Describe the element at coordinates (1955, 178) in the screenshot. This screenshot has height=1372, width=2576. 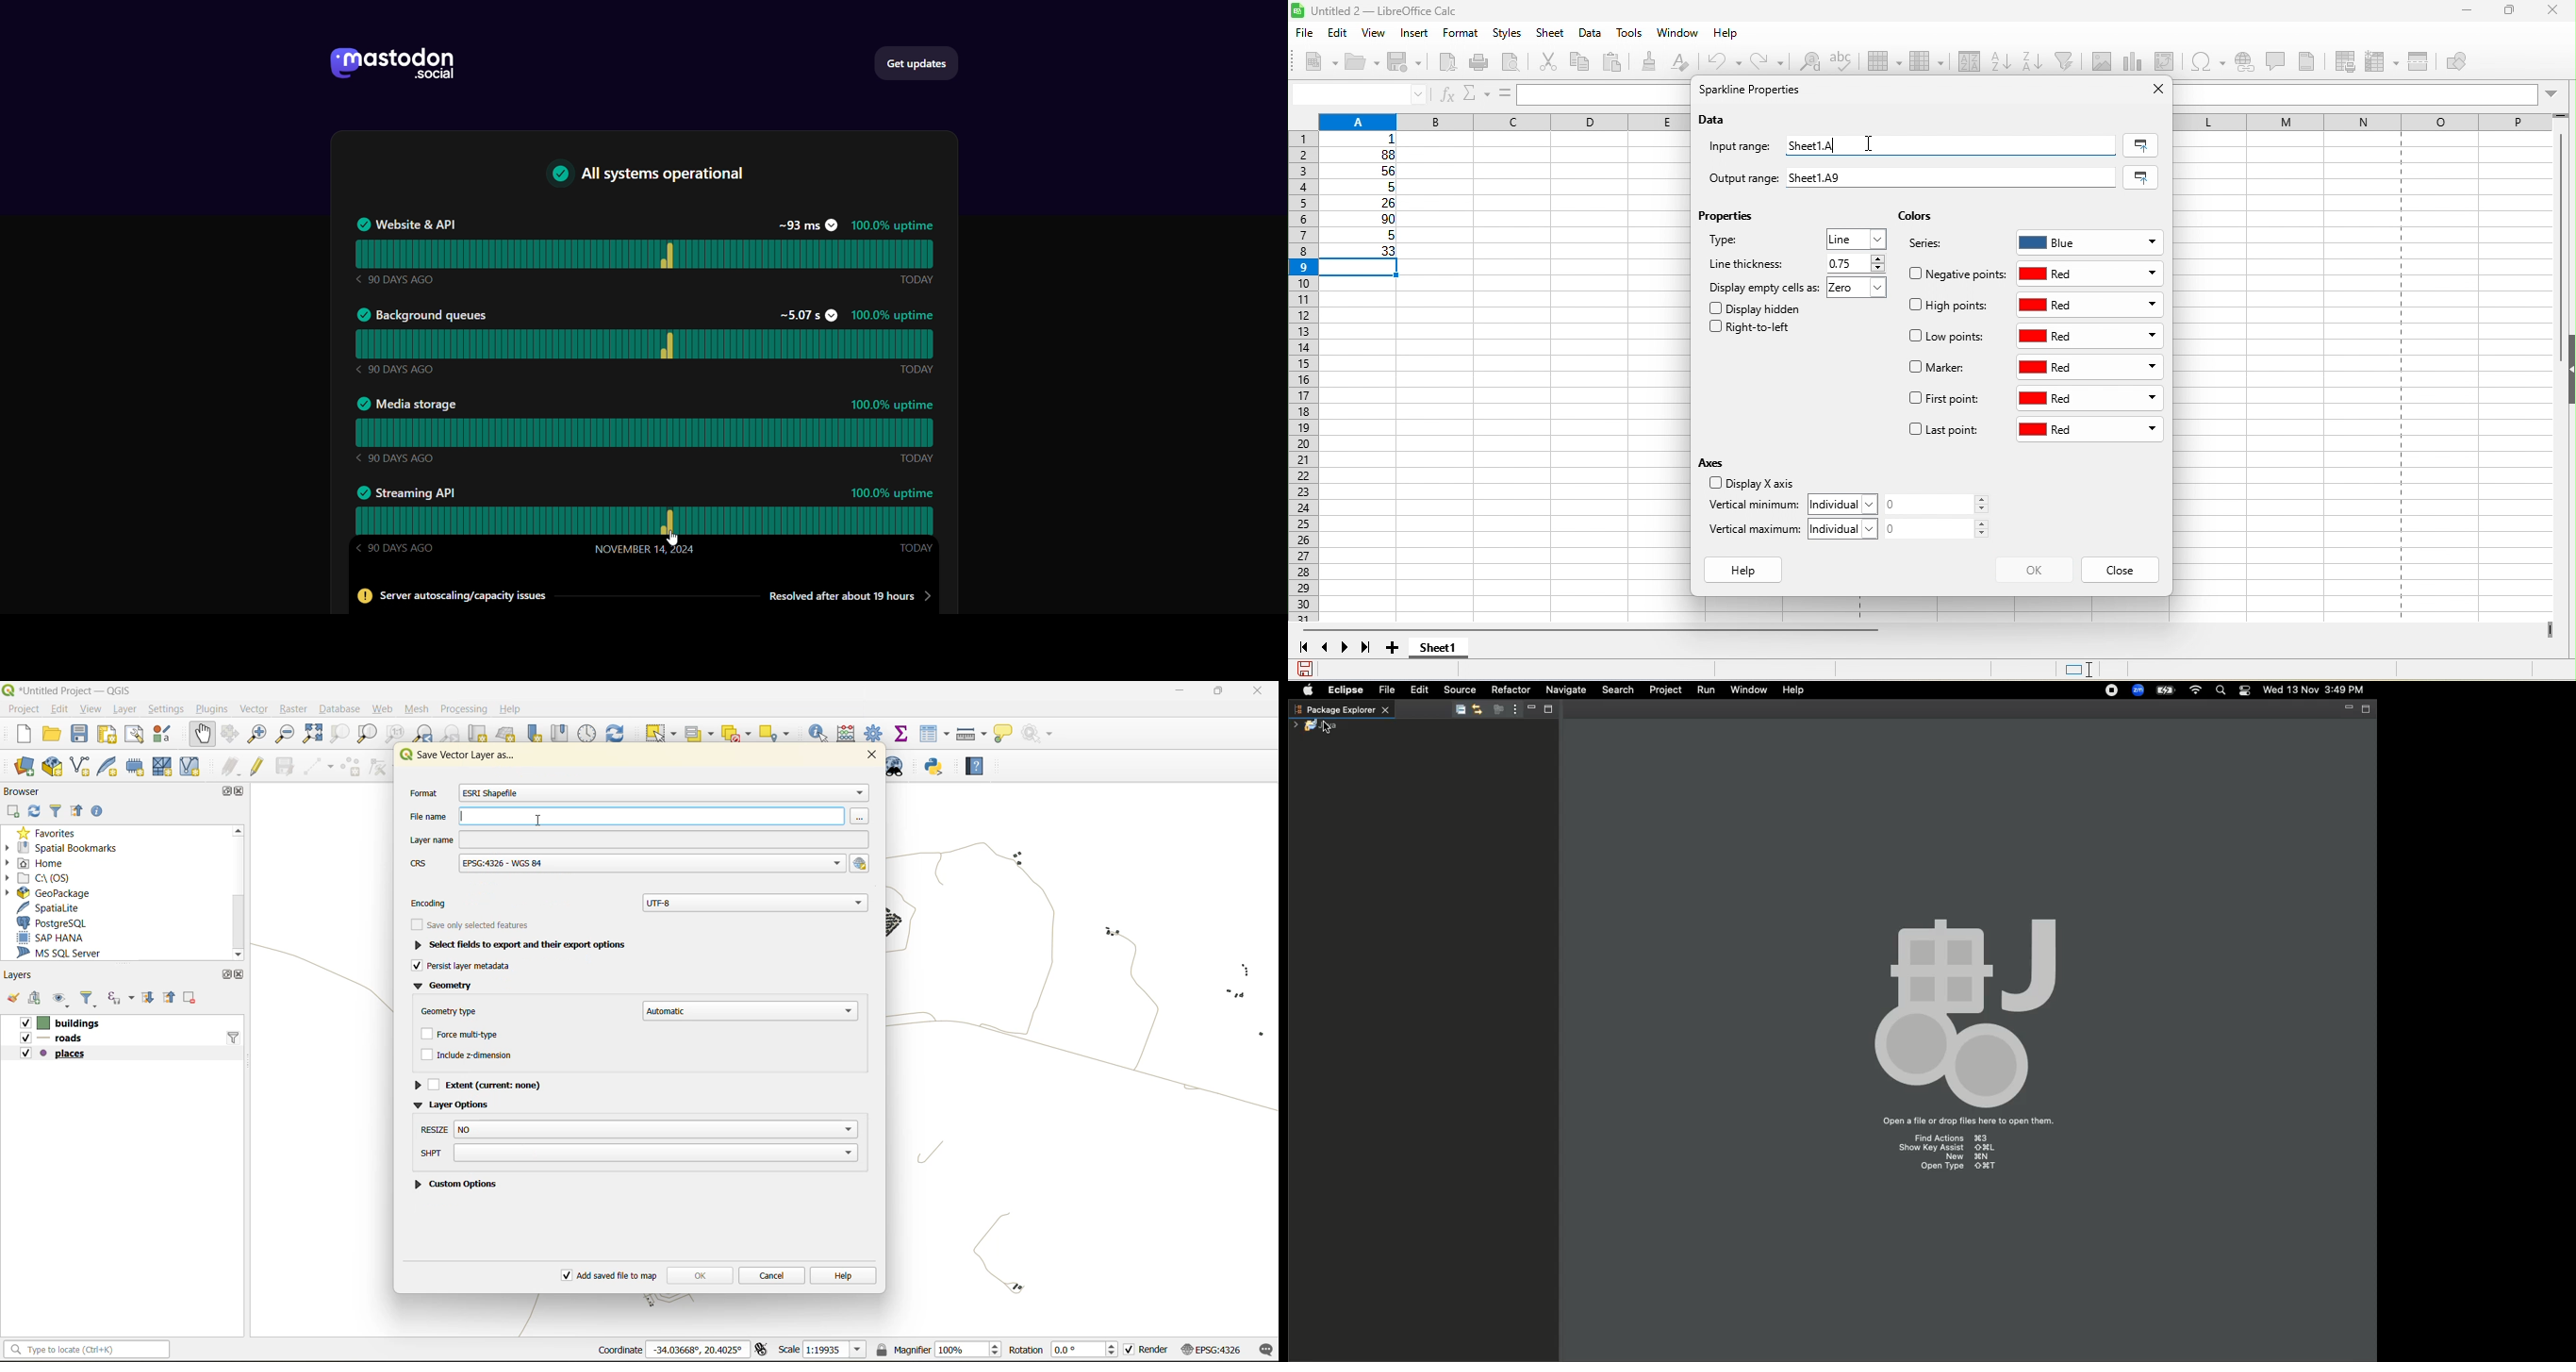
I see `sheet a9` at that location.